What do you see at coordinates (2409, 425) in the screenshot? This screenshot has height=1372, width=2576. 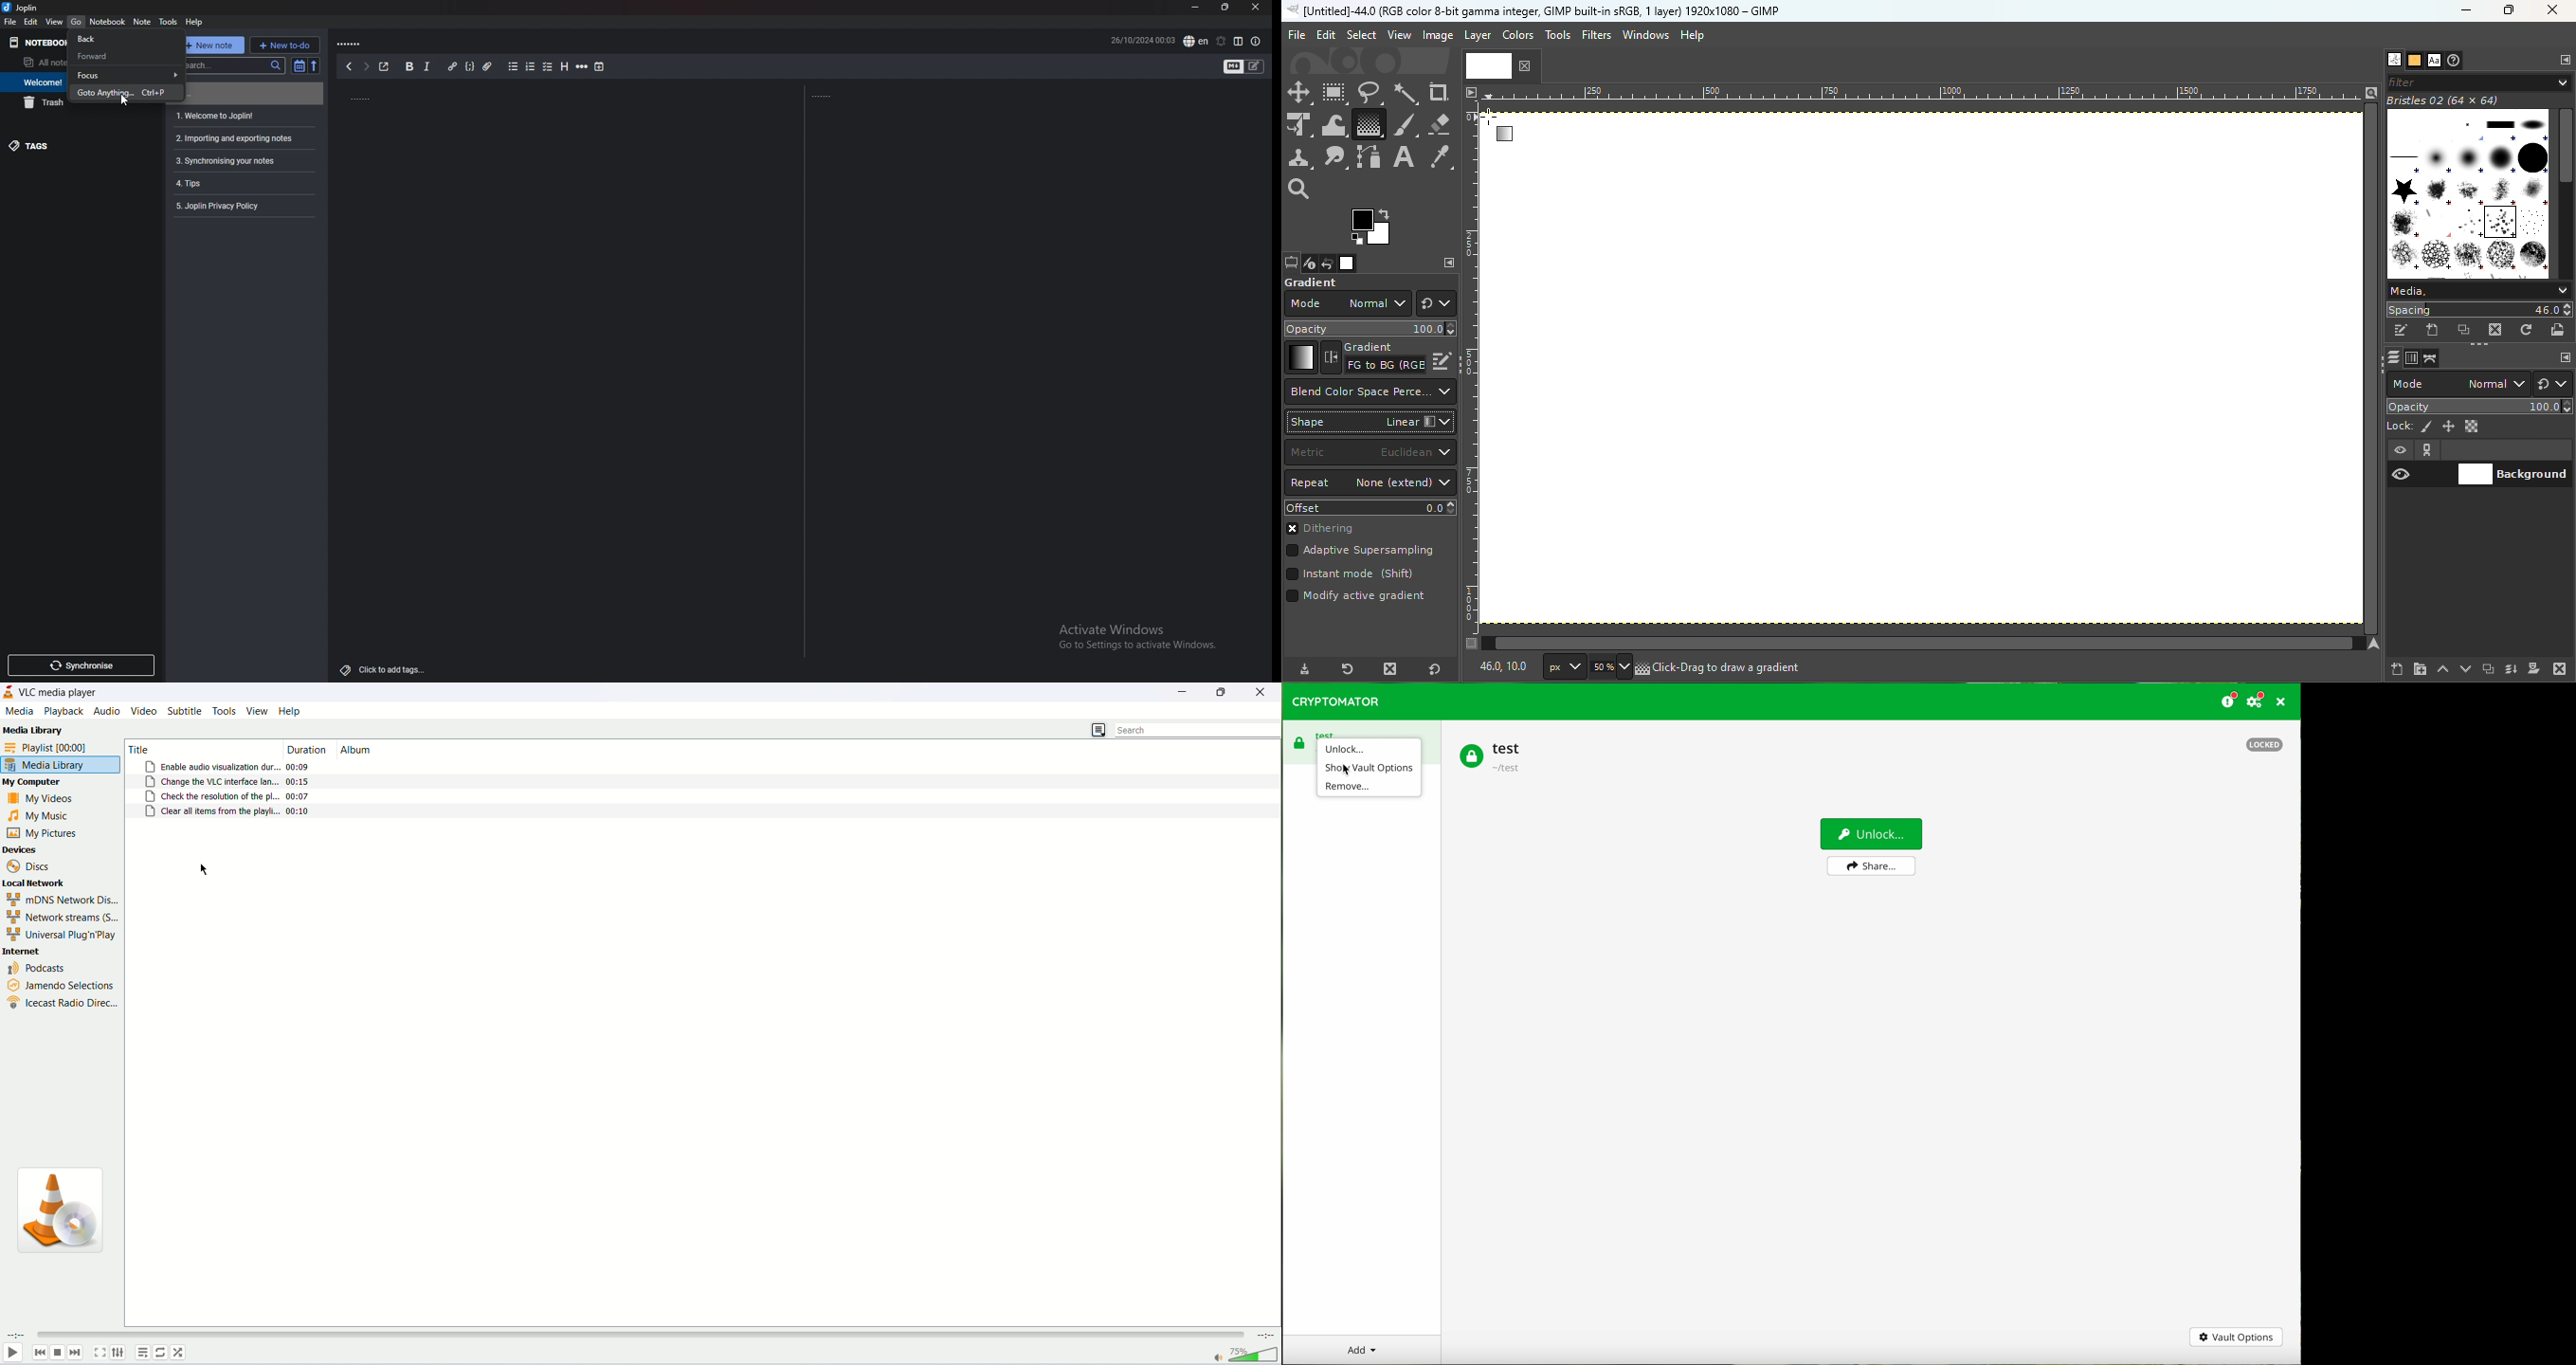 I see `Lock pixels` at bounding box center [2409, 425].